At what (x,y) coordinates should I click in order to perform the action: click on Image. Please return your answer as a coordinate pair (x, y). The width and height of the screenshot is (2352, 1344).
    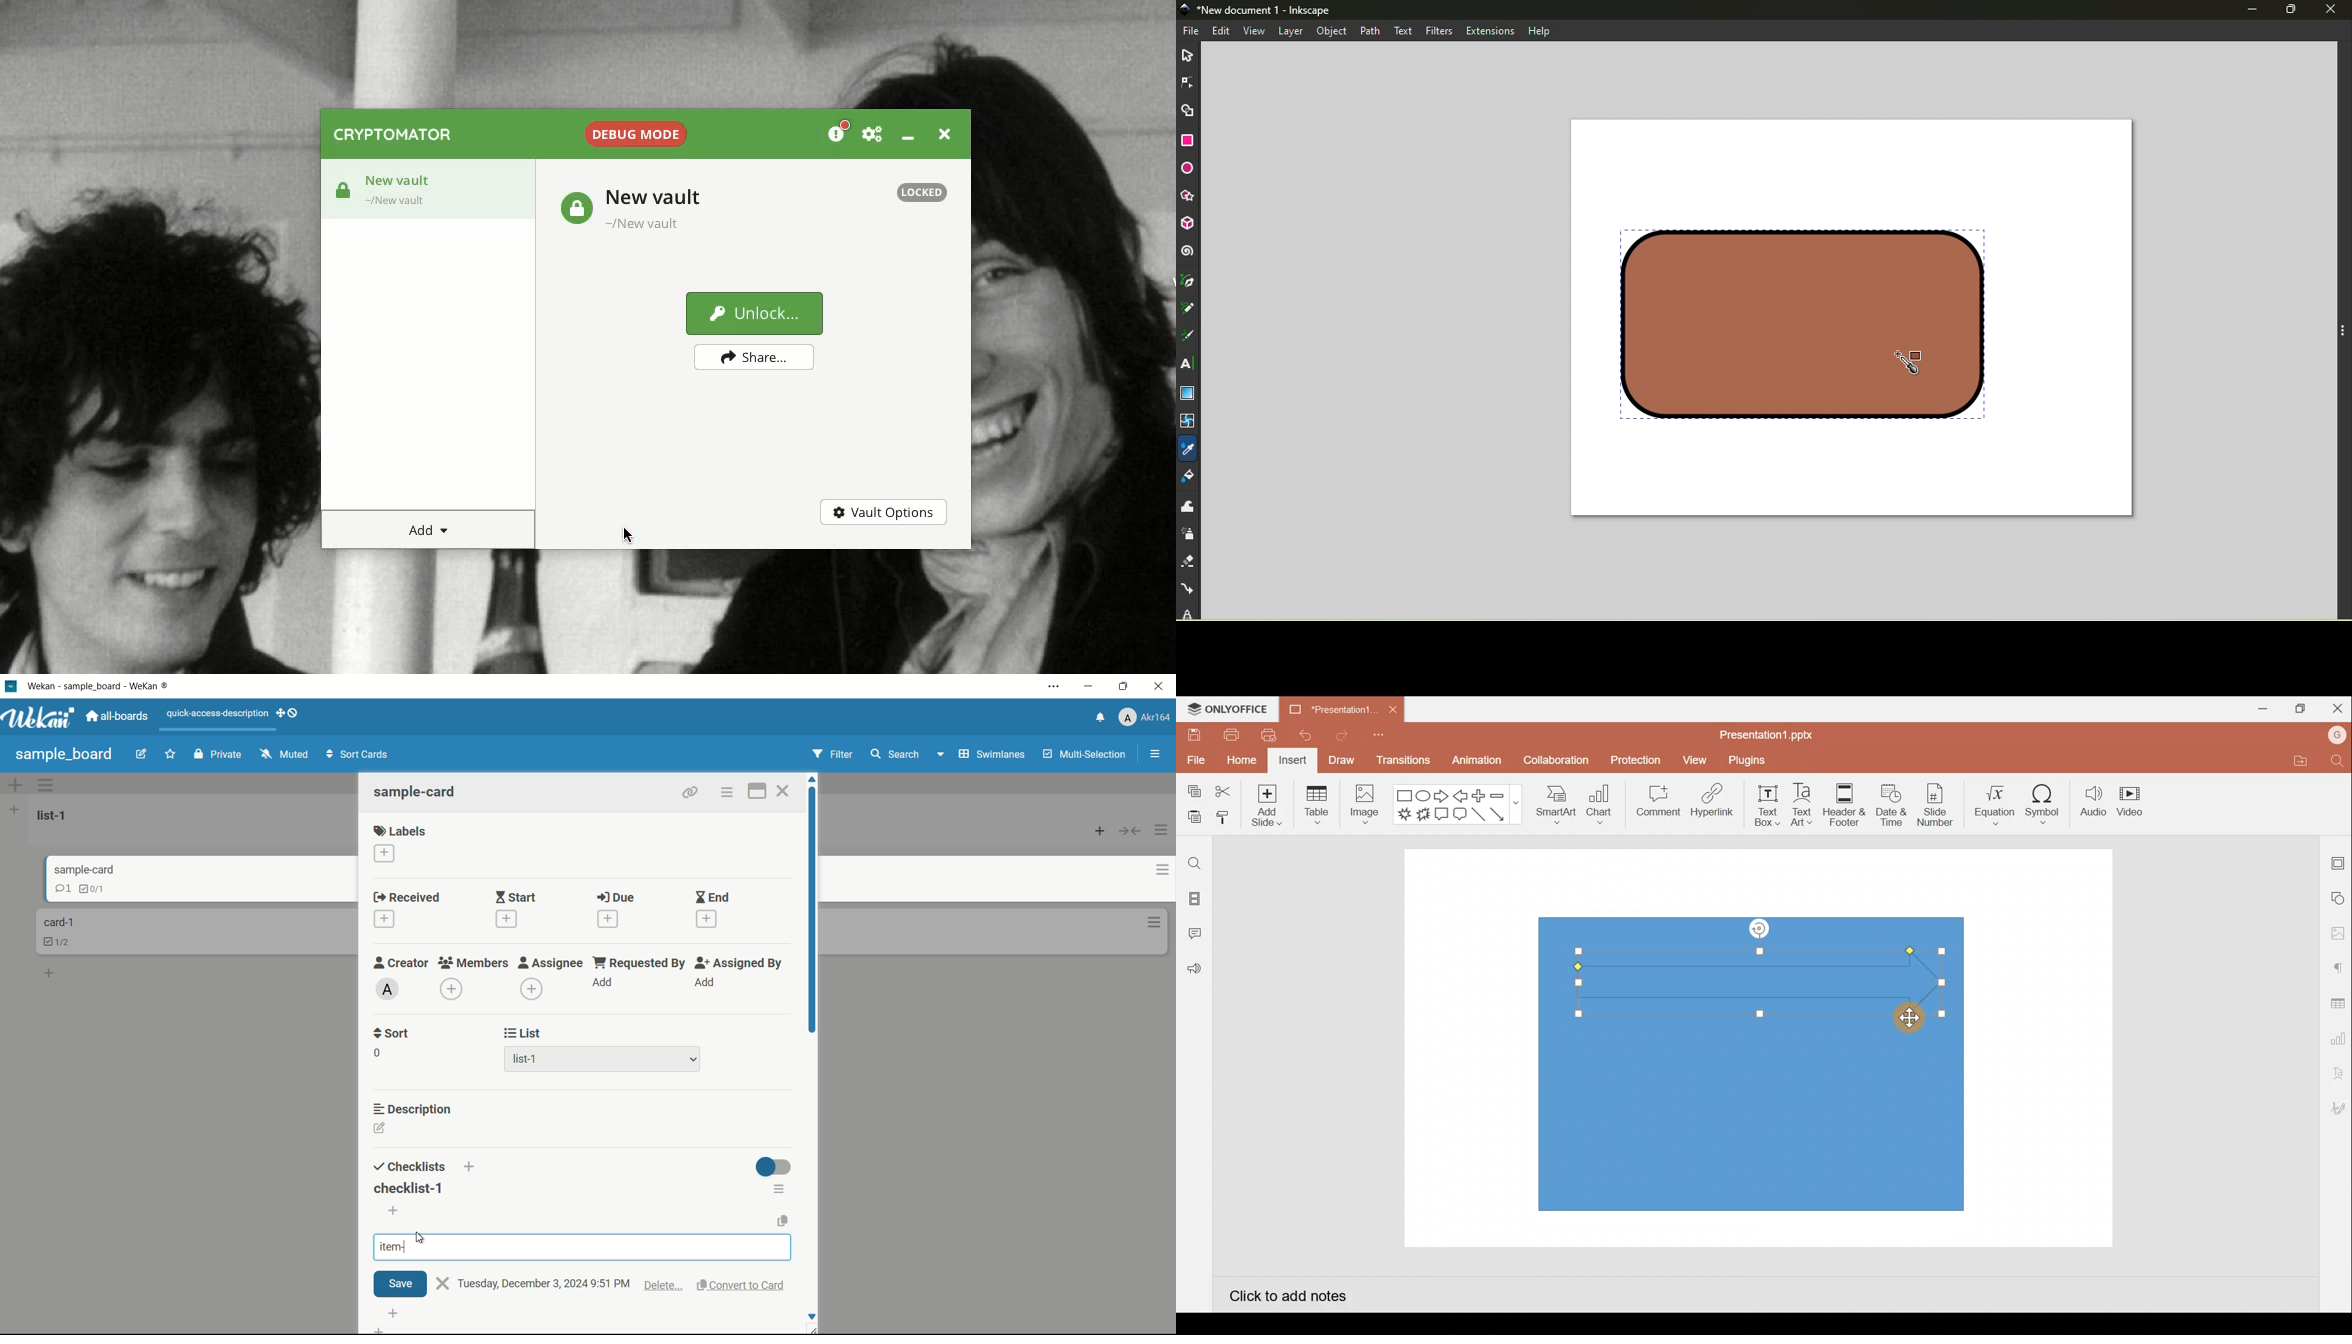
    Looking at the image, I should click on (1362, 808).